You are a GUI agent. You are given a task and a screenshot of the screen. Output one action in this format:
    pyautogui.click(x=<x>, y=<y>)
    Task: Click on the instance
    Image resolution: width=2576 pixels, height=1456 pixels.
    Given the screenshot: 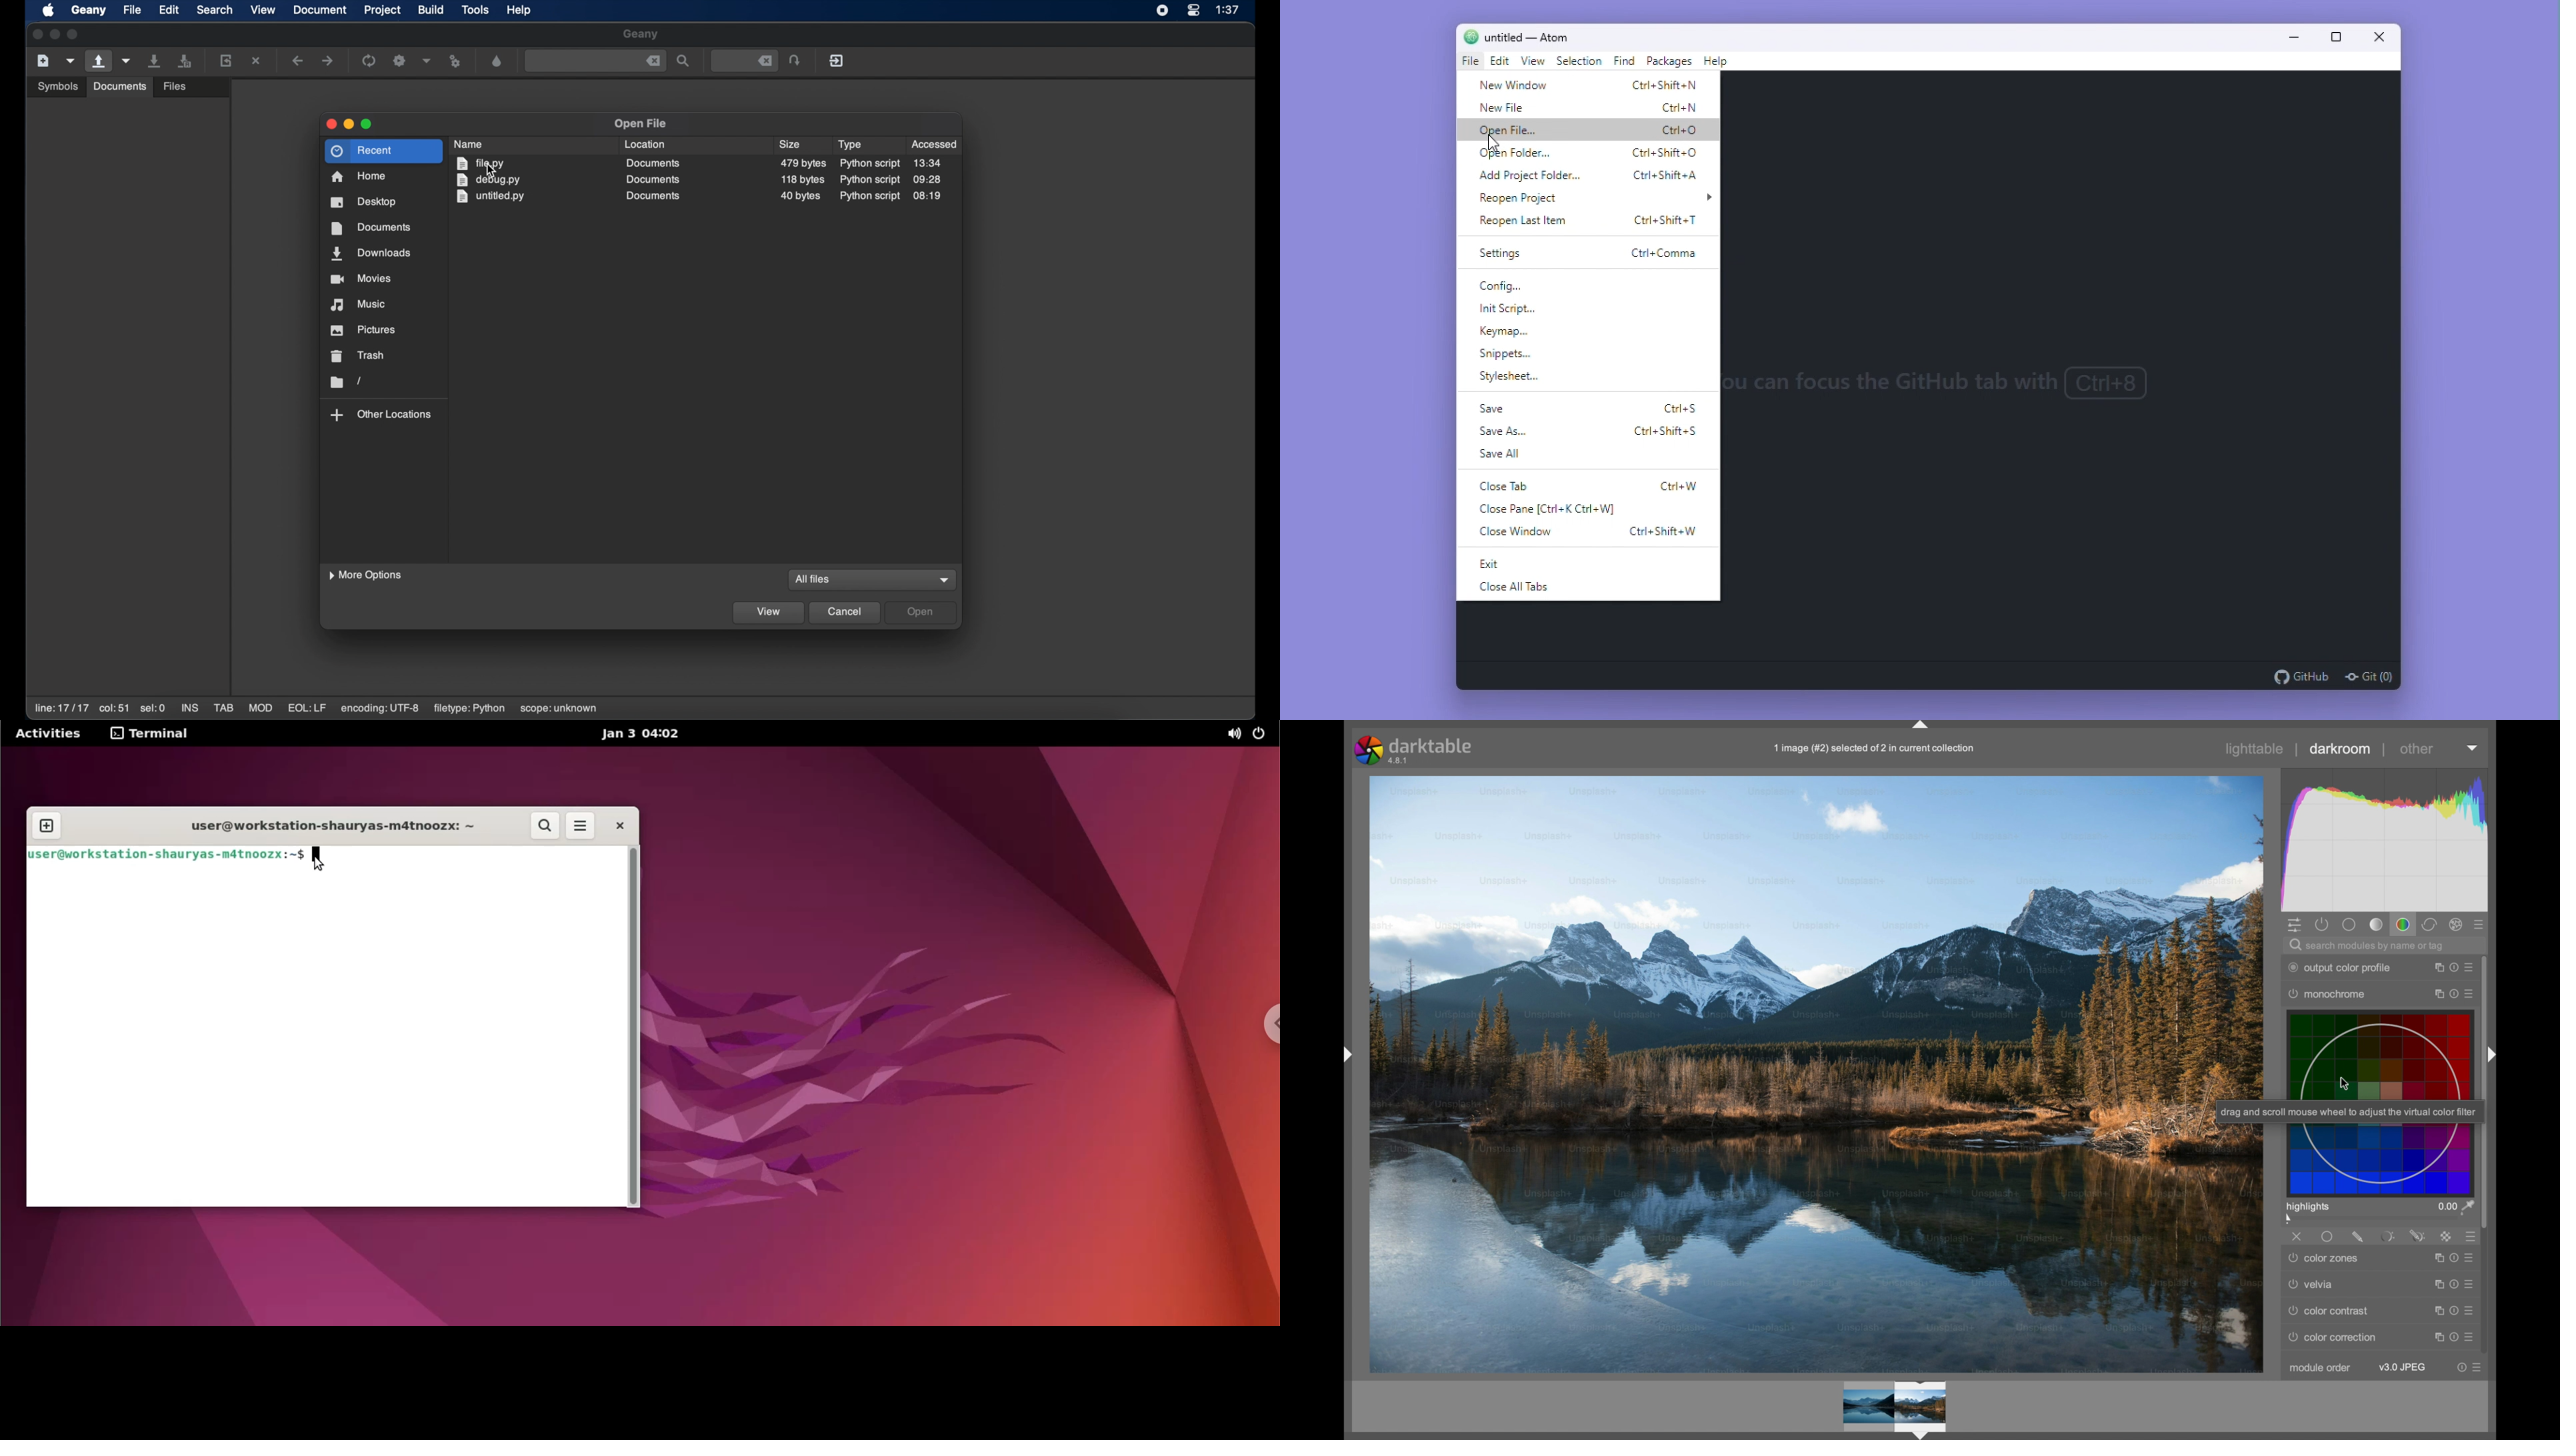 What is the action you would take?
    pyautogui.click(x=2436, y=1285)
    